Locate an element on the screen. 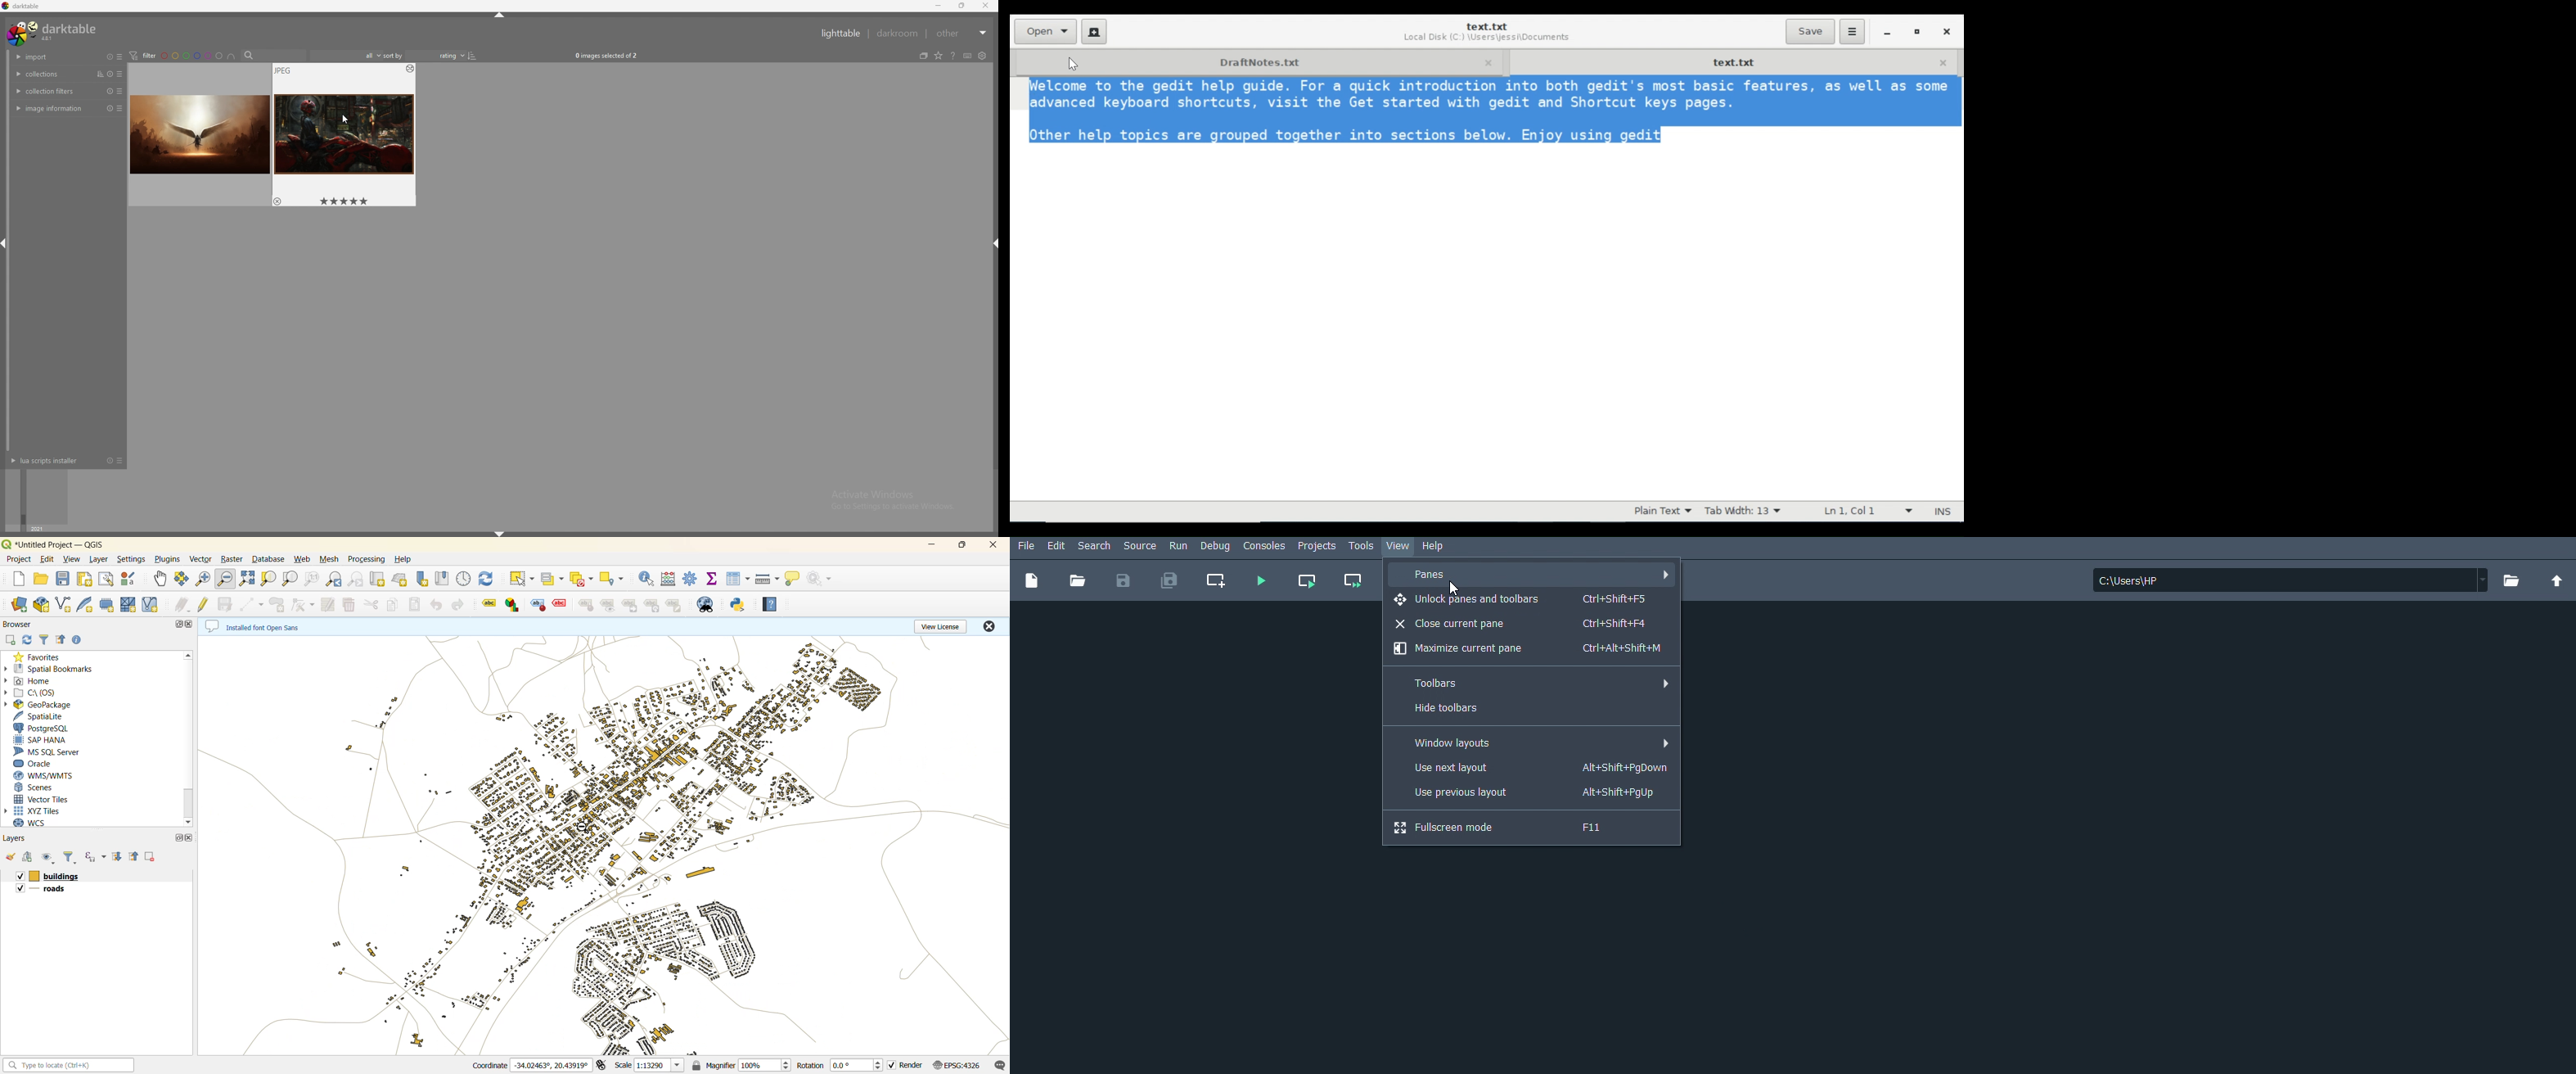  save is located at coordinates (66, 580).